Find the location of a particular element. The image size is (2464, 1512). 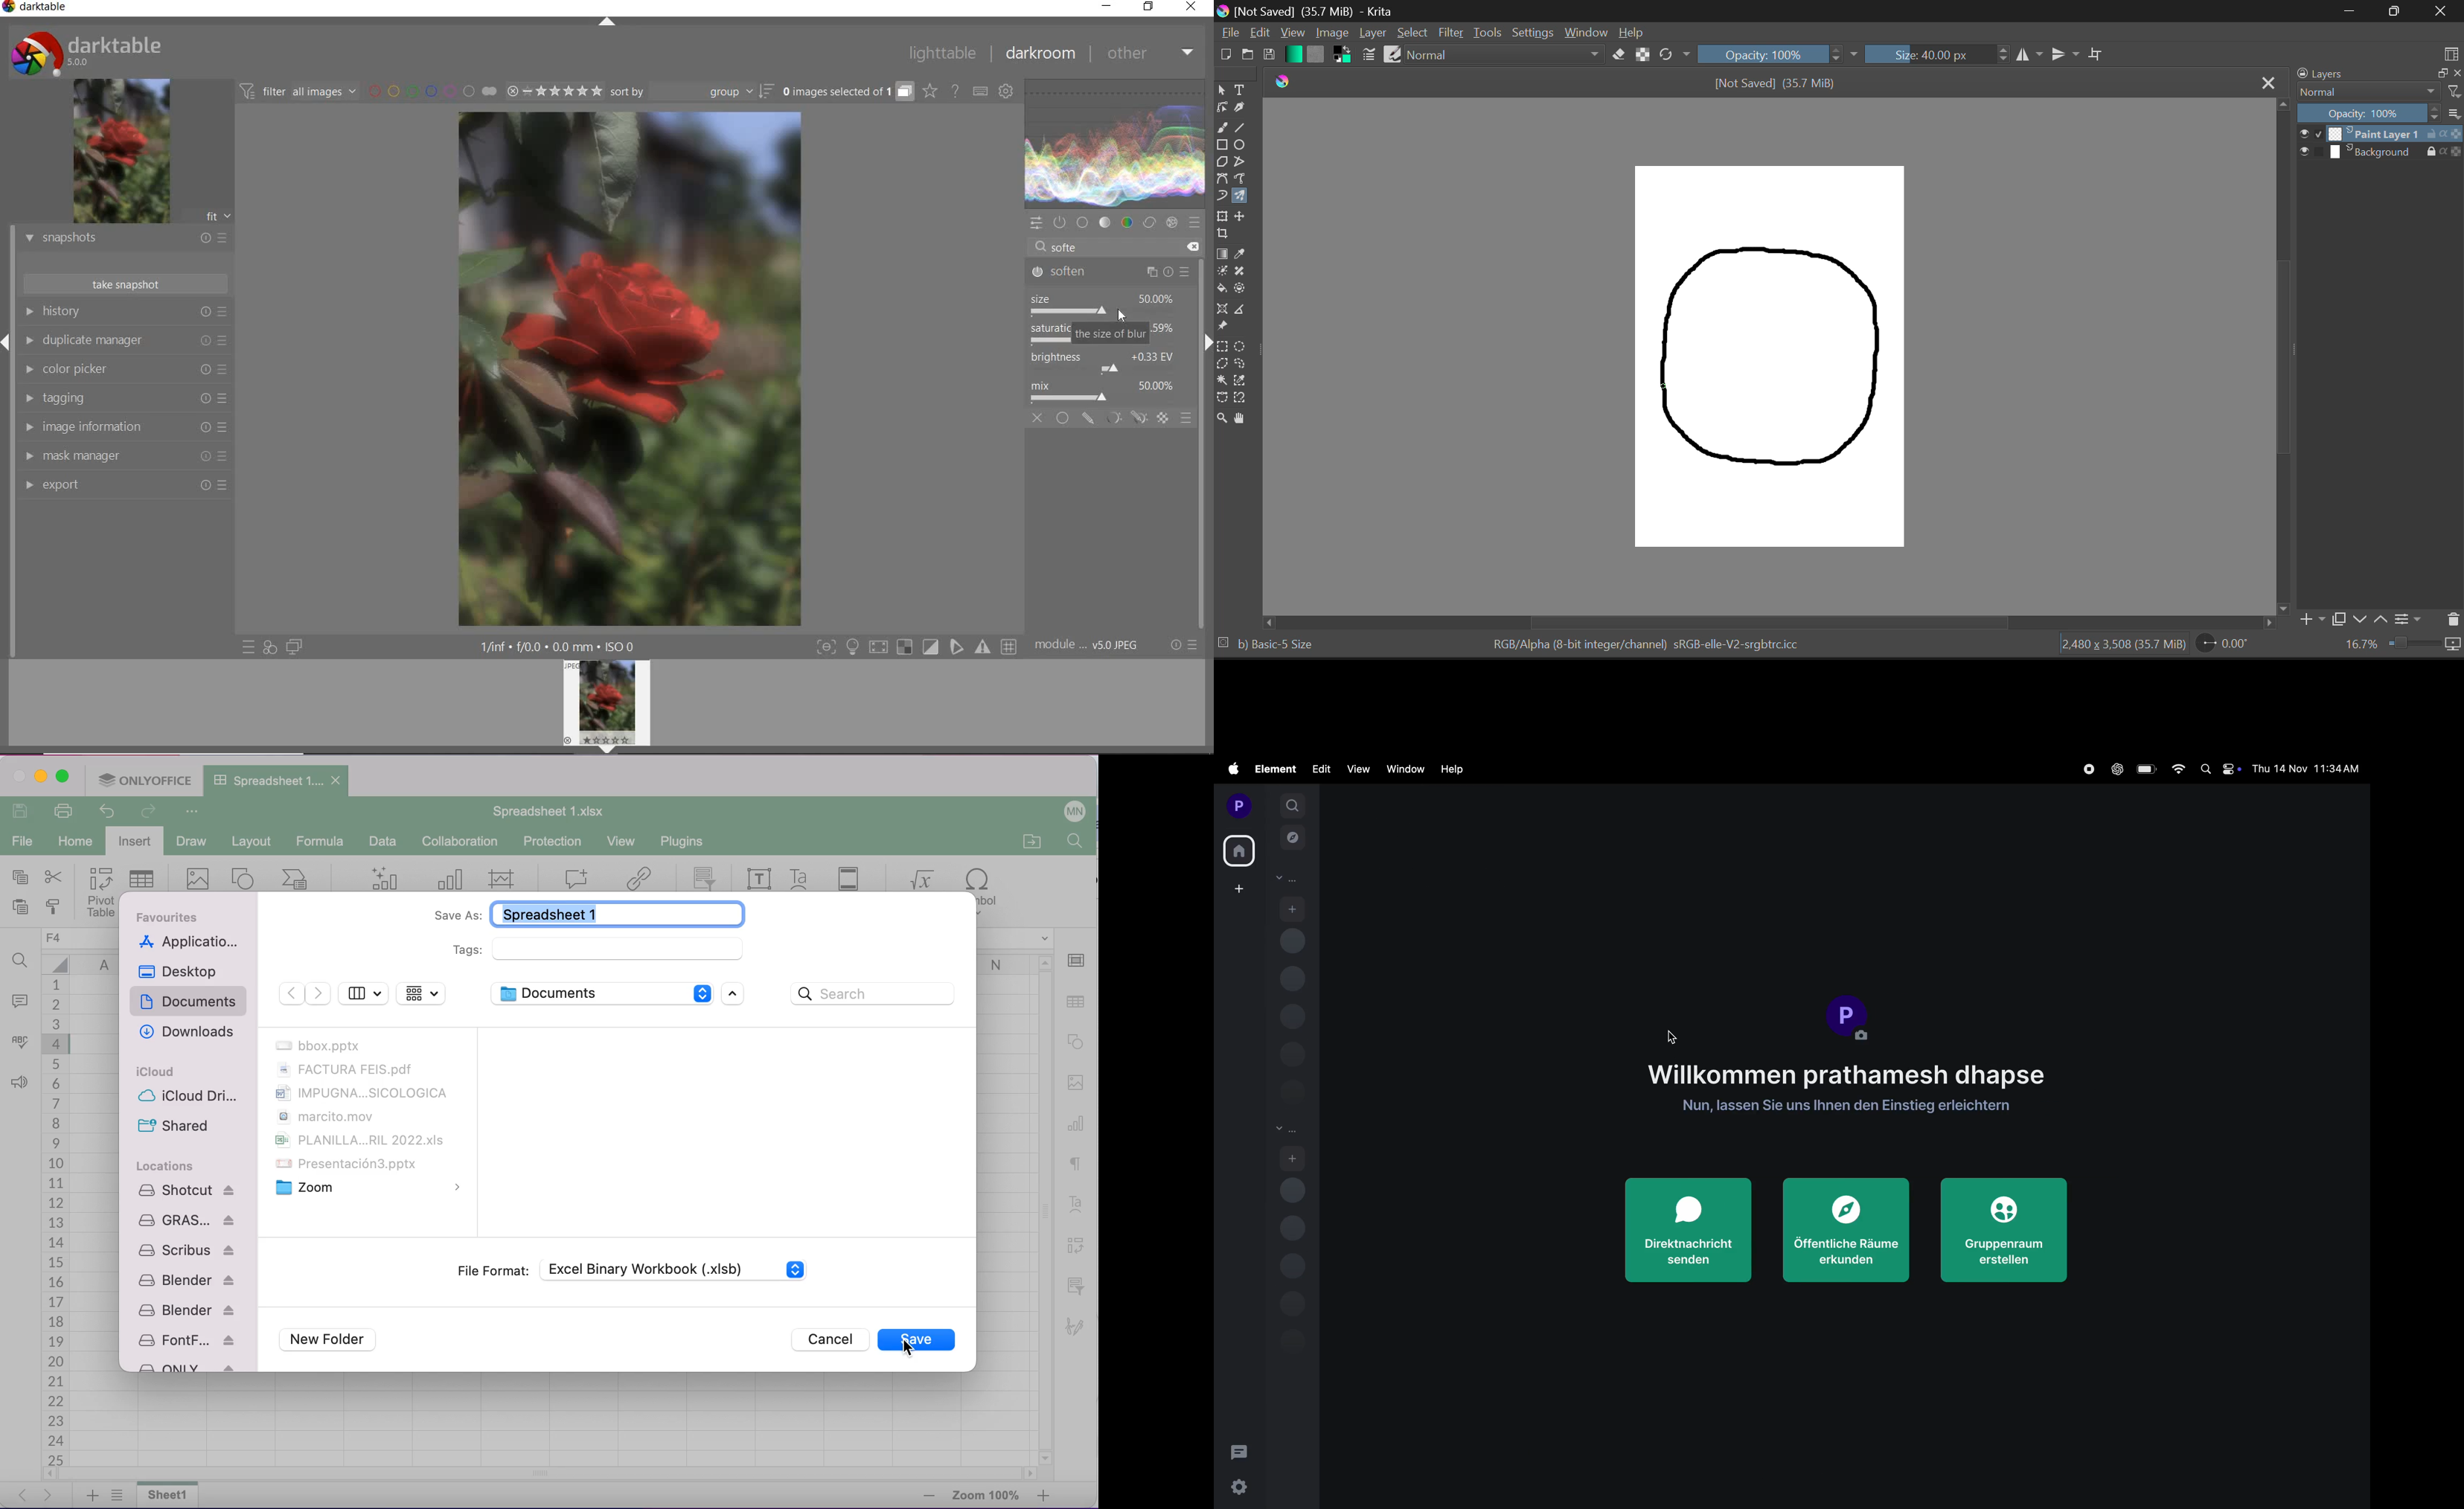

image information is located at coordinates (124, 427).